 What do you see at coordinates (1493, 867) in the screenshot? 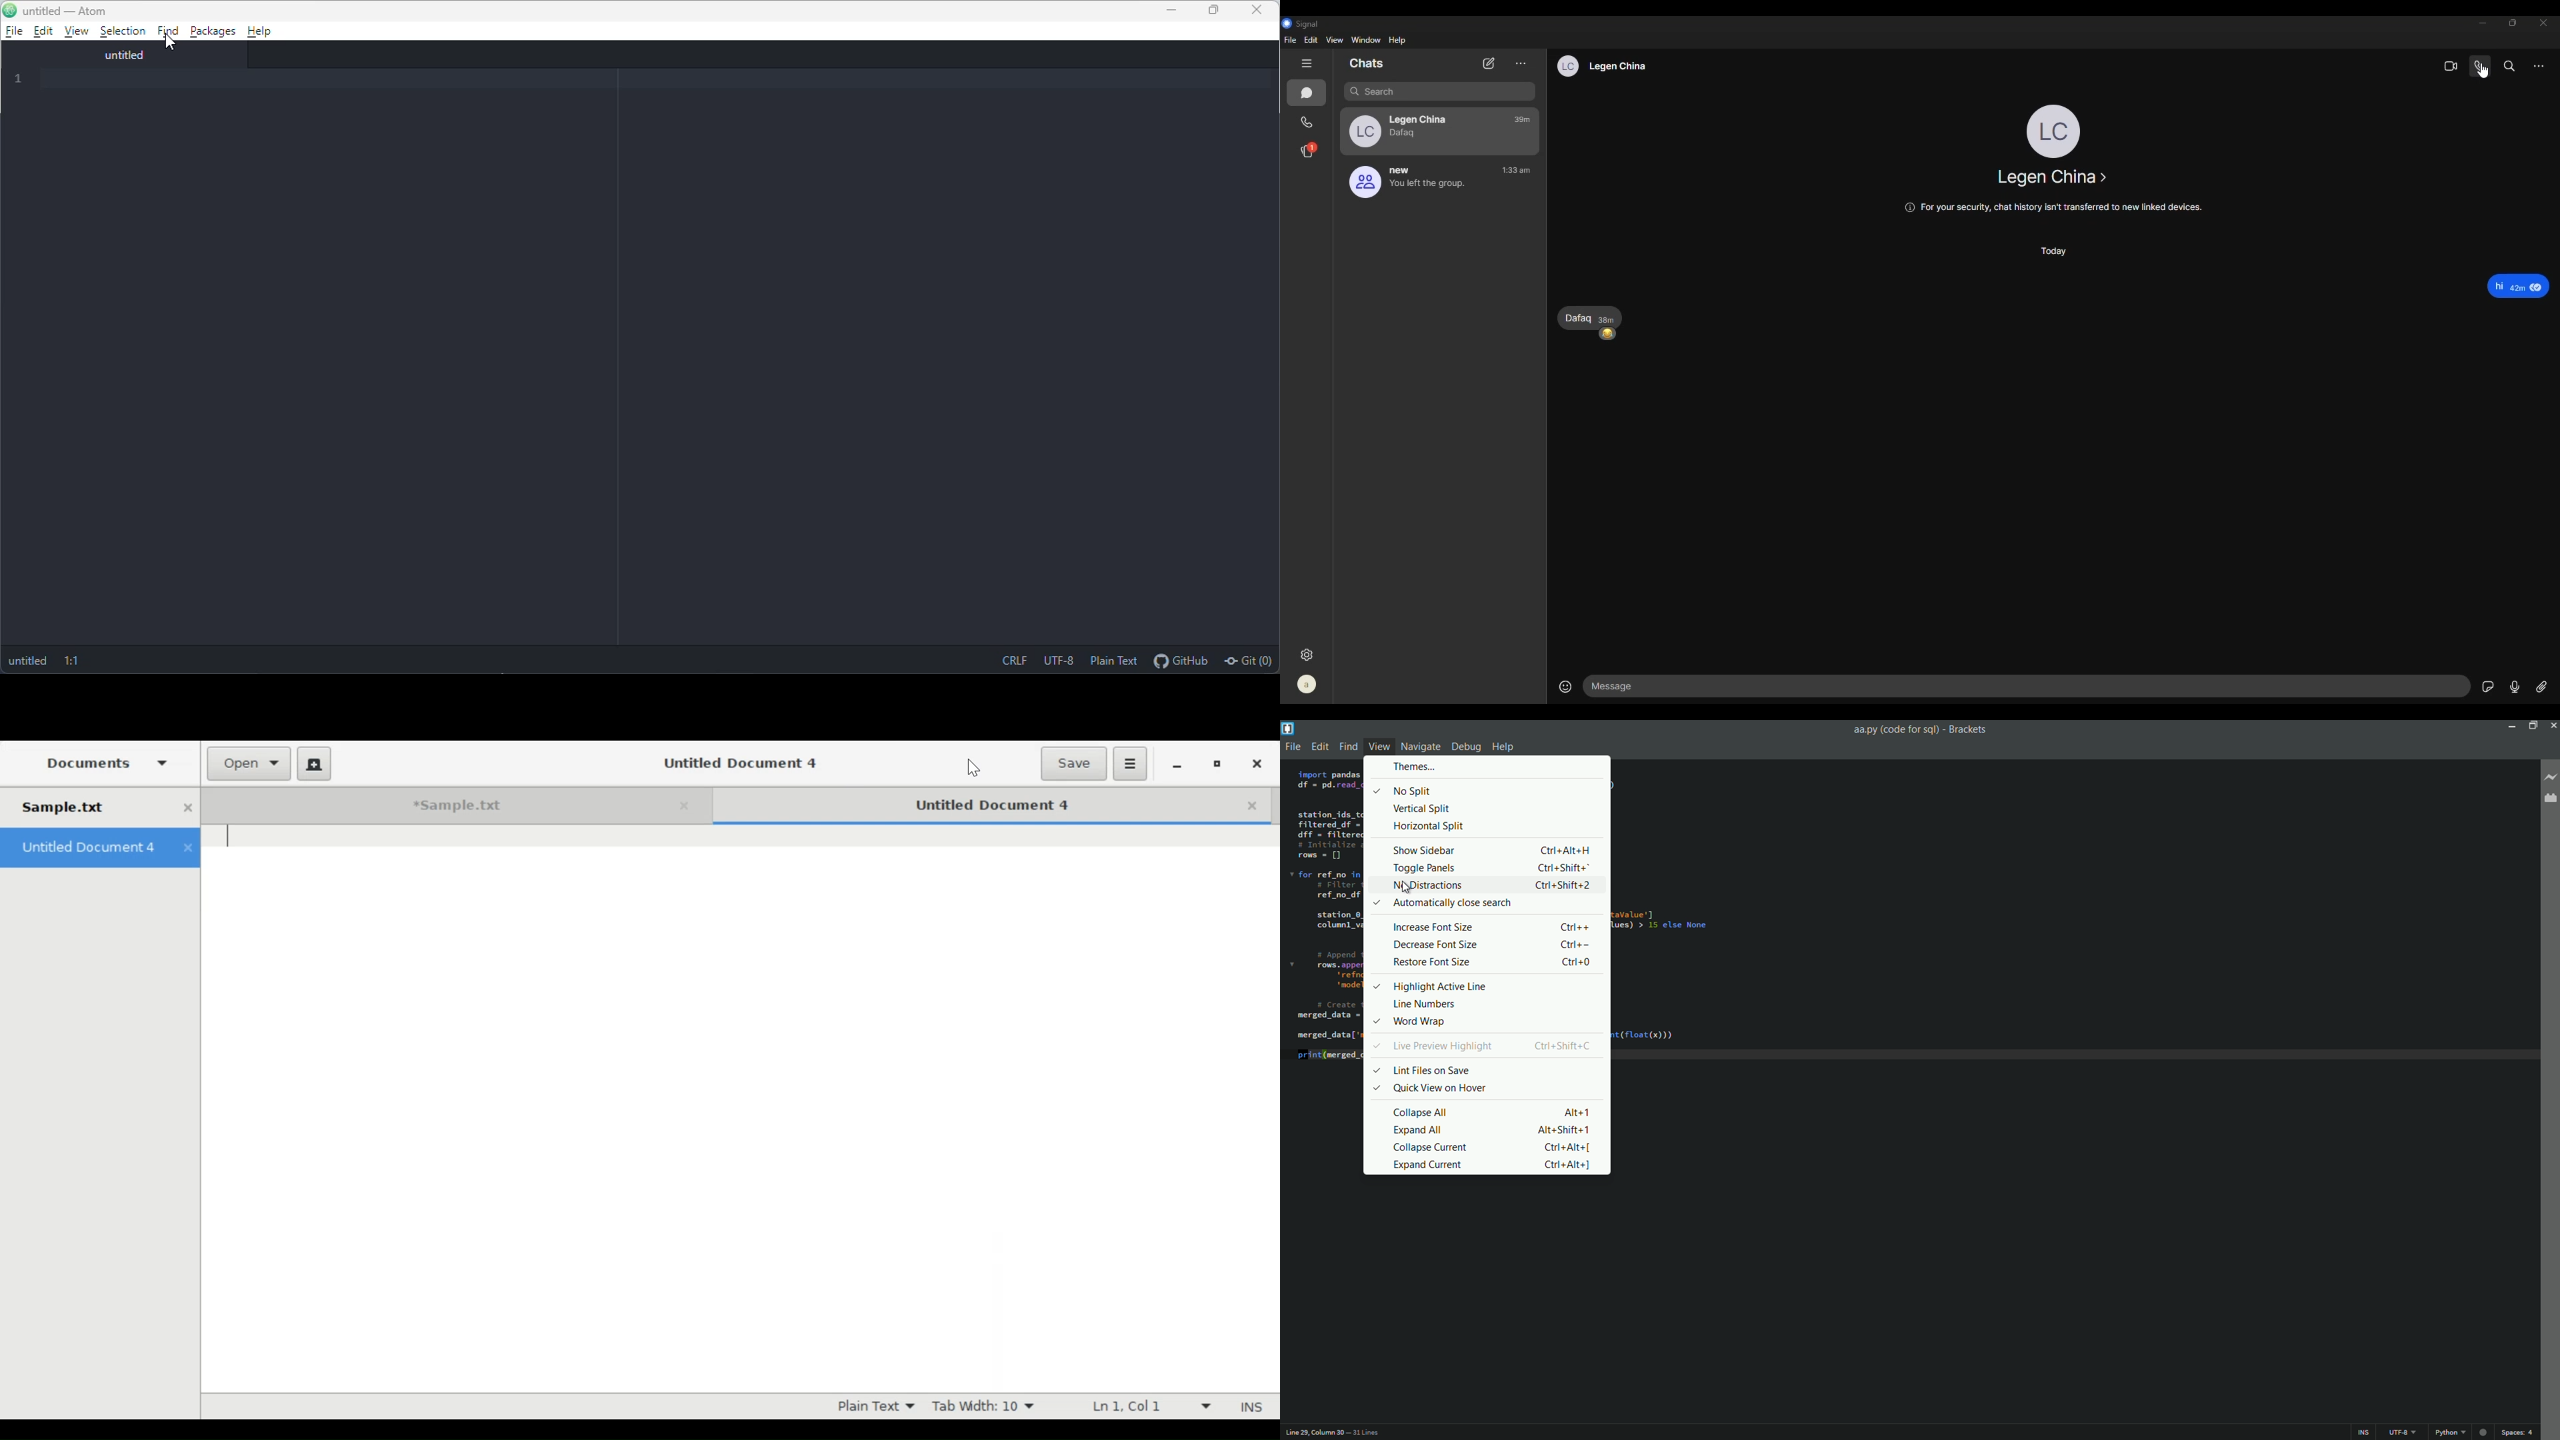
I see `toggle panels ctrl + shift + 1` at bounding box center [1493, 867].